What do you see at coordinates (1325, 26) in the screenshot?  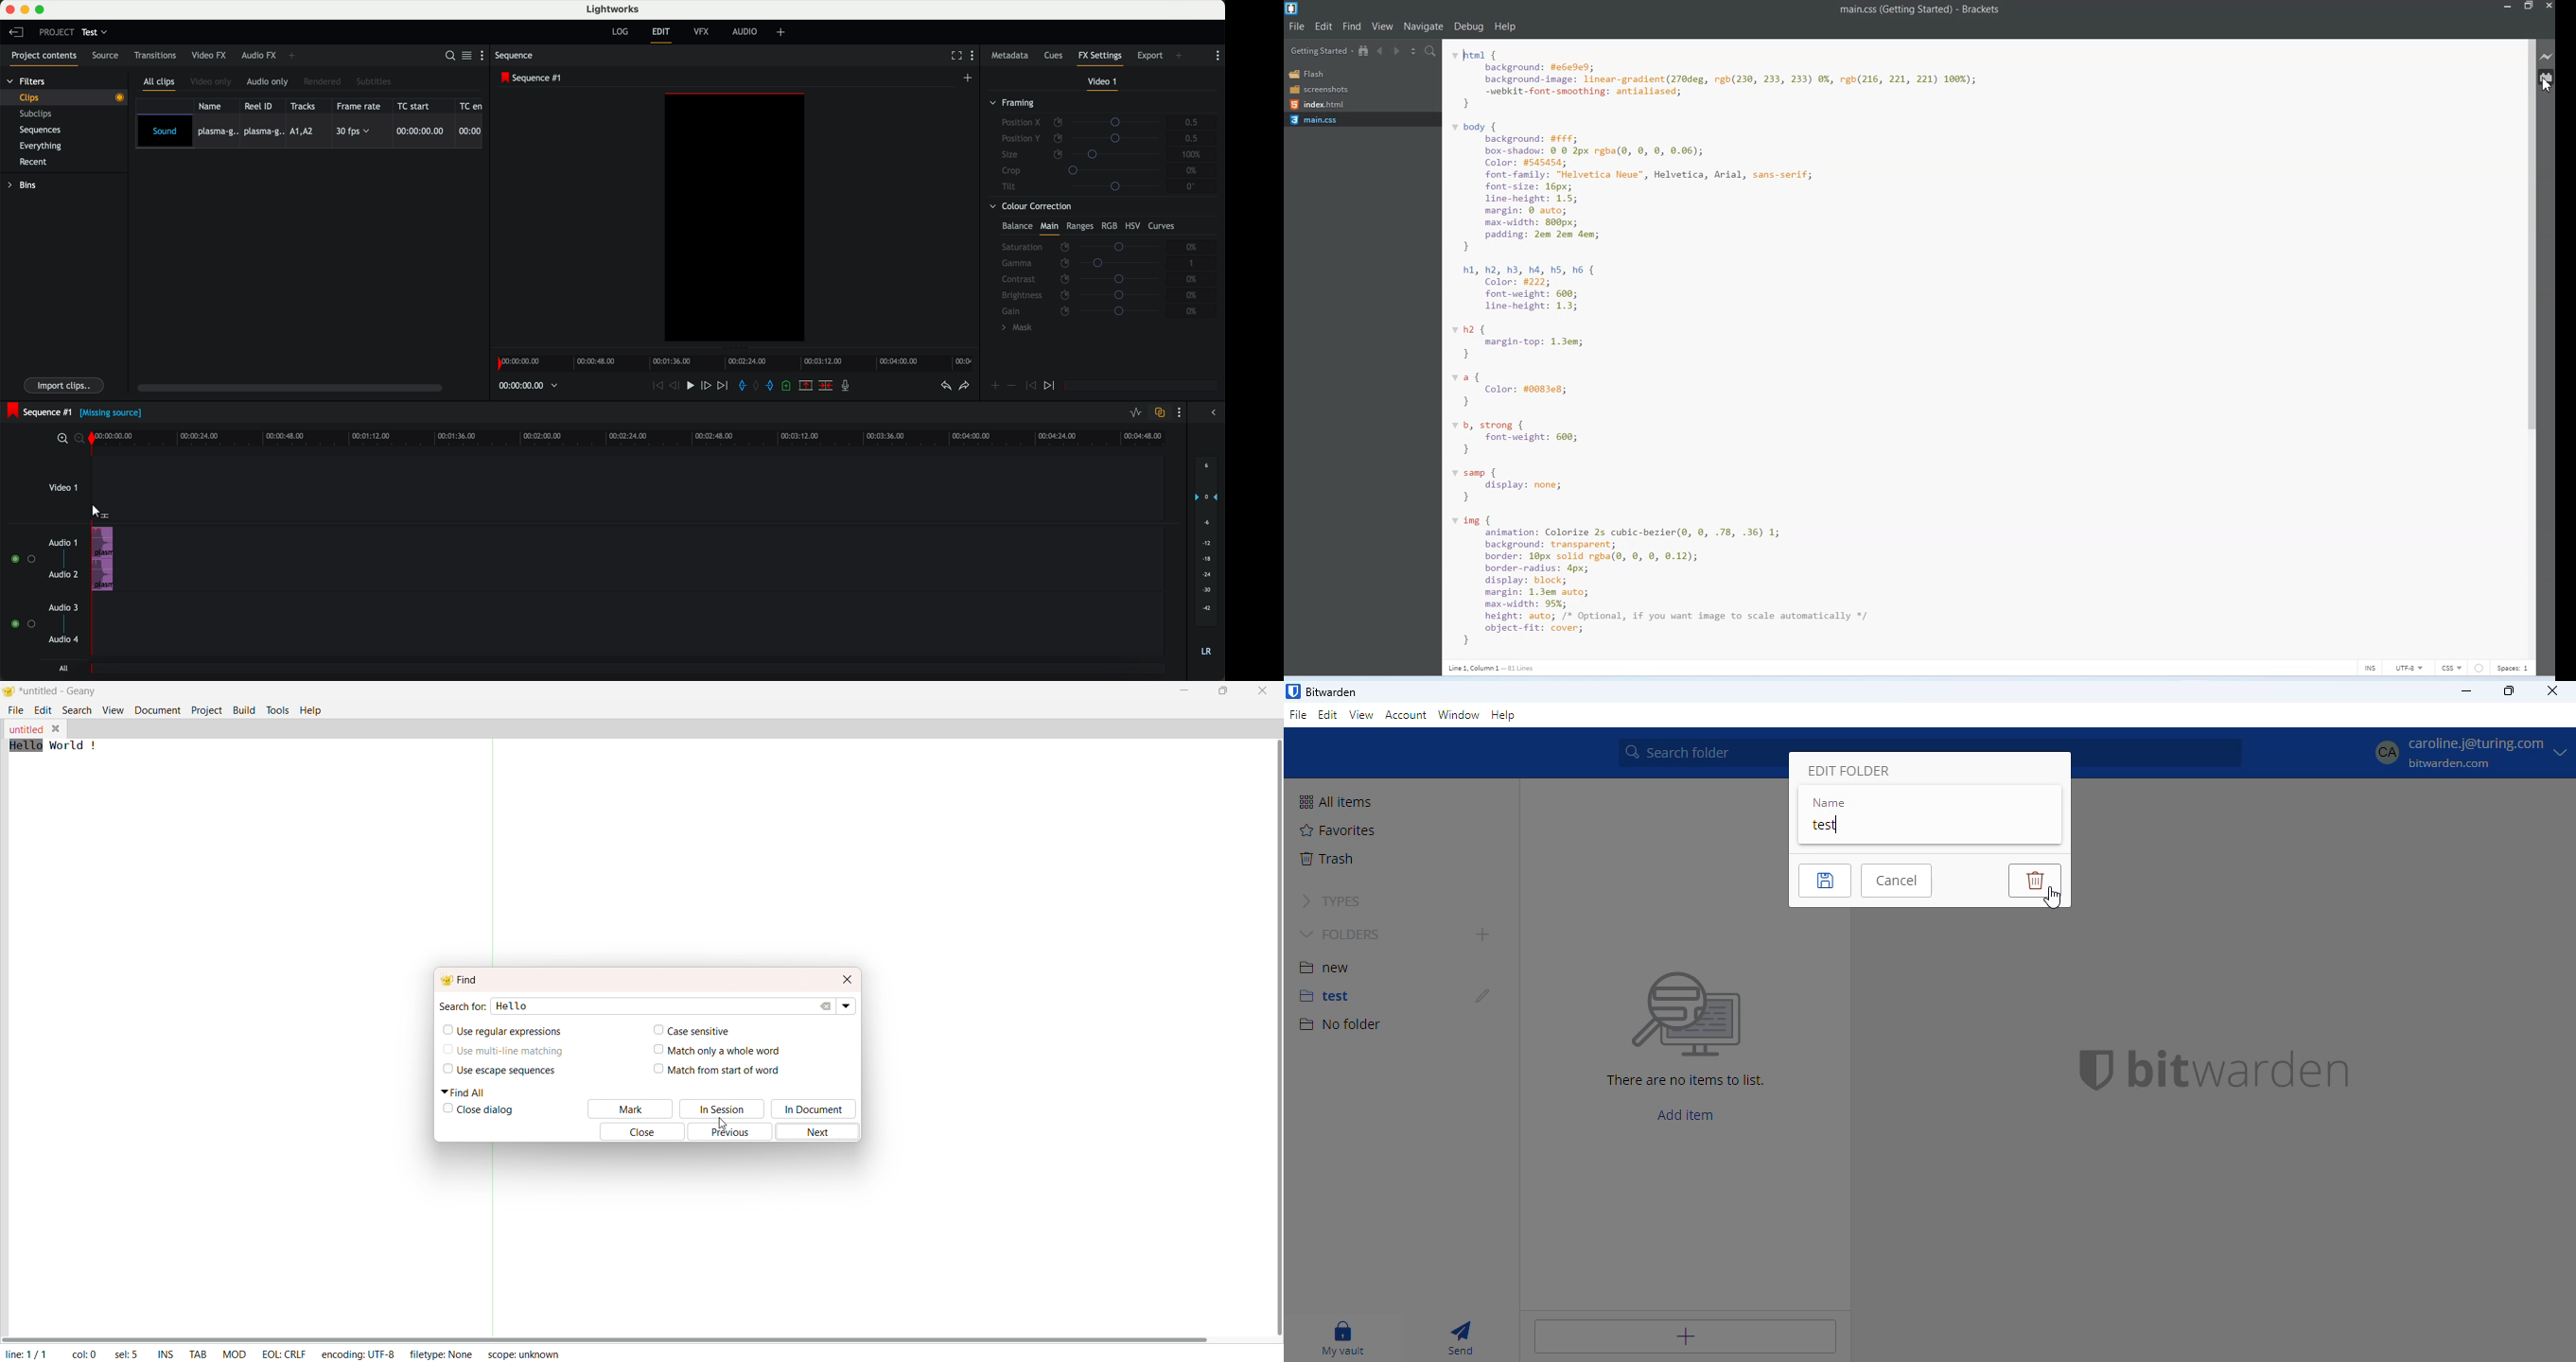 I see `Edit` at bounding box center [1325, 26].